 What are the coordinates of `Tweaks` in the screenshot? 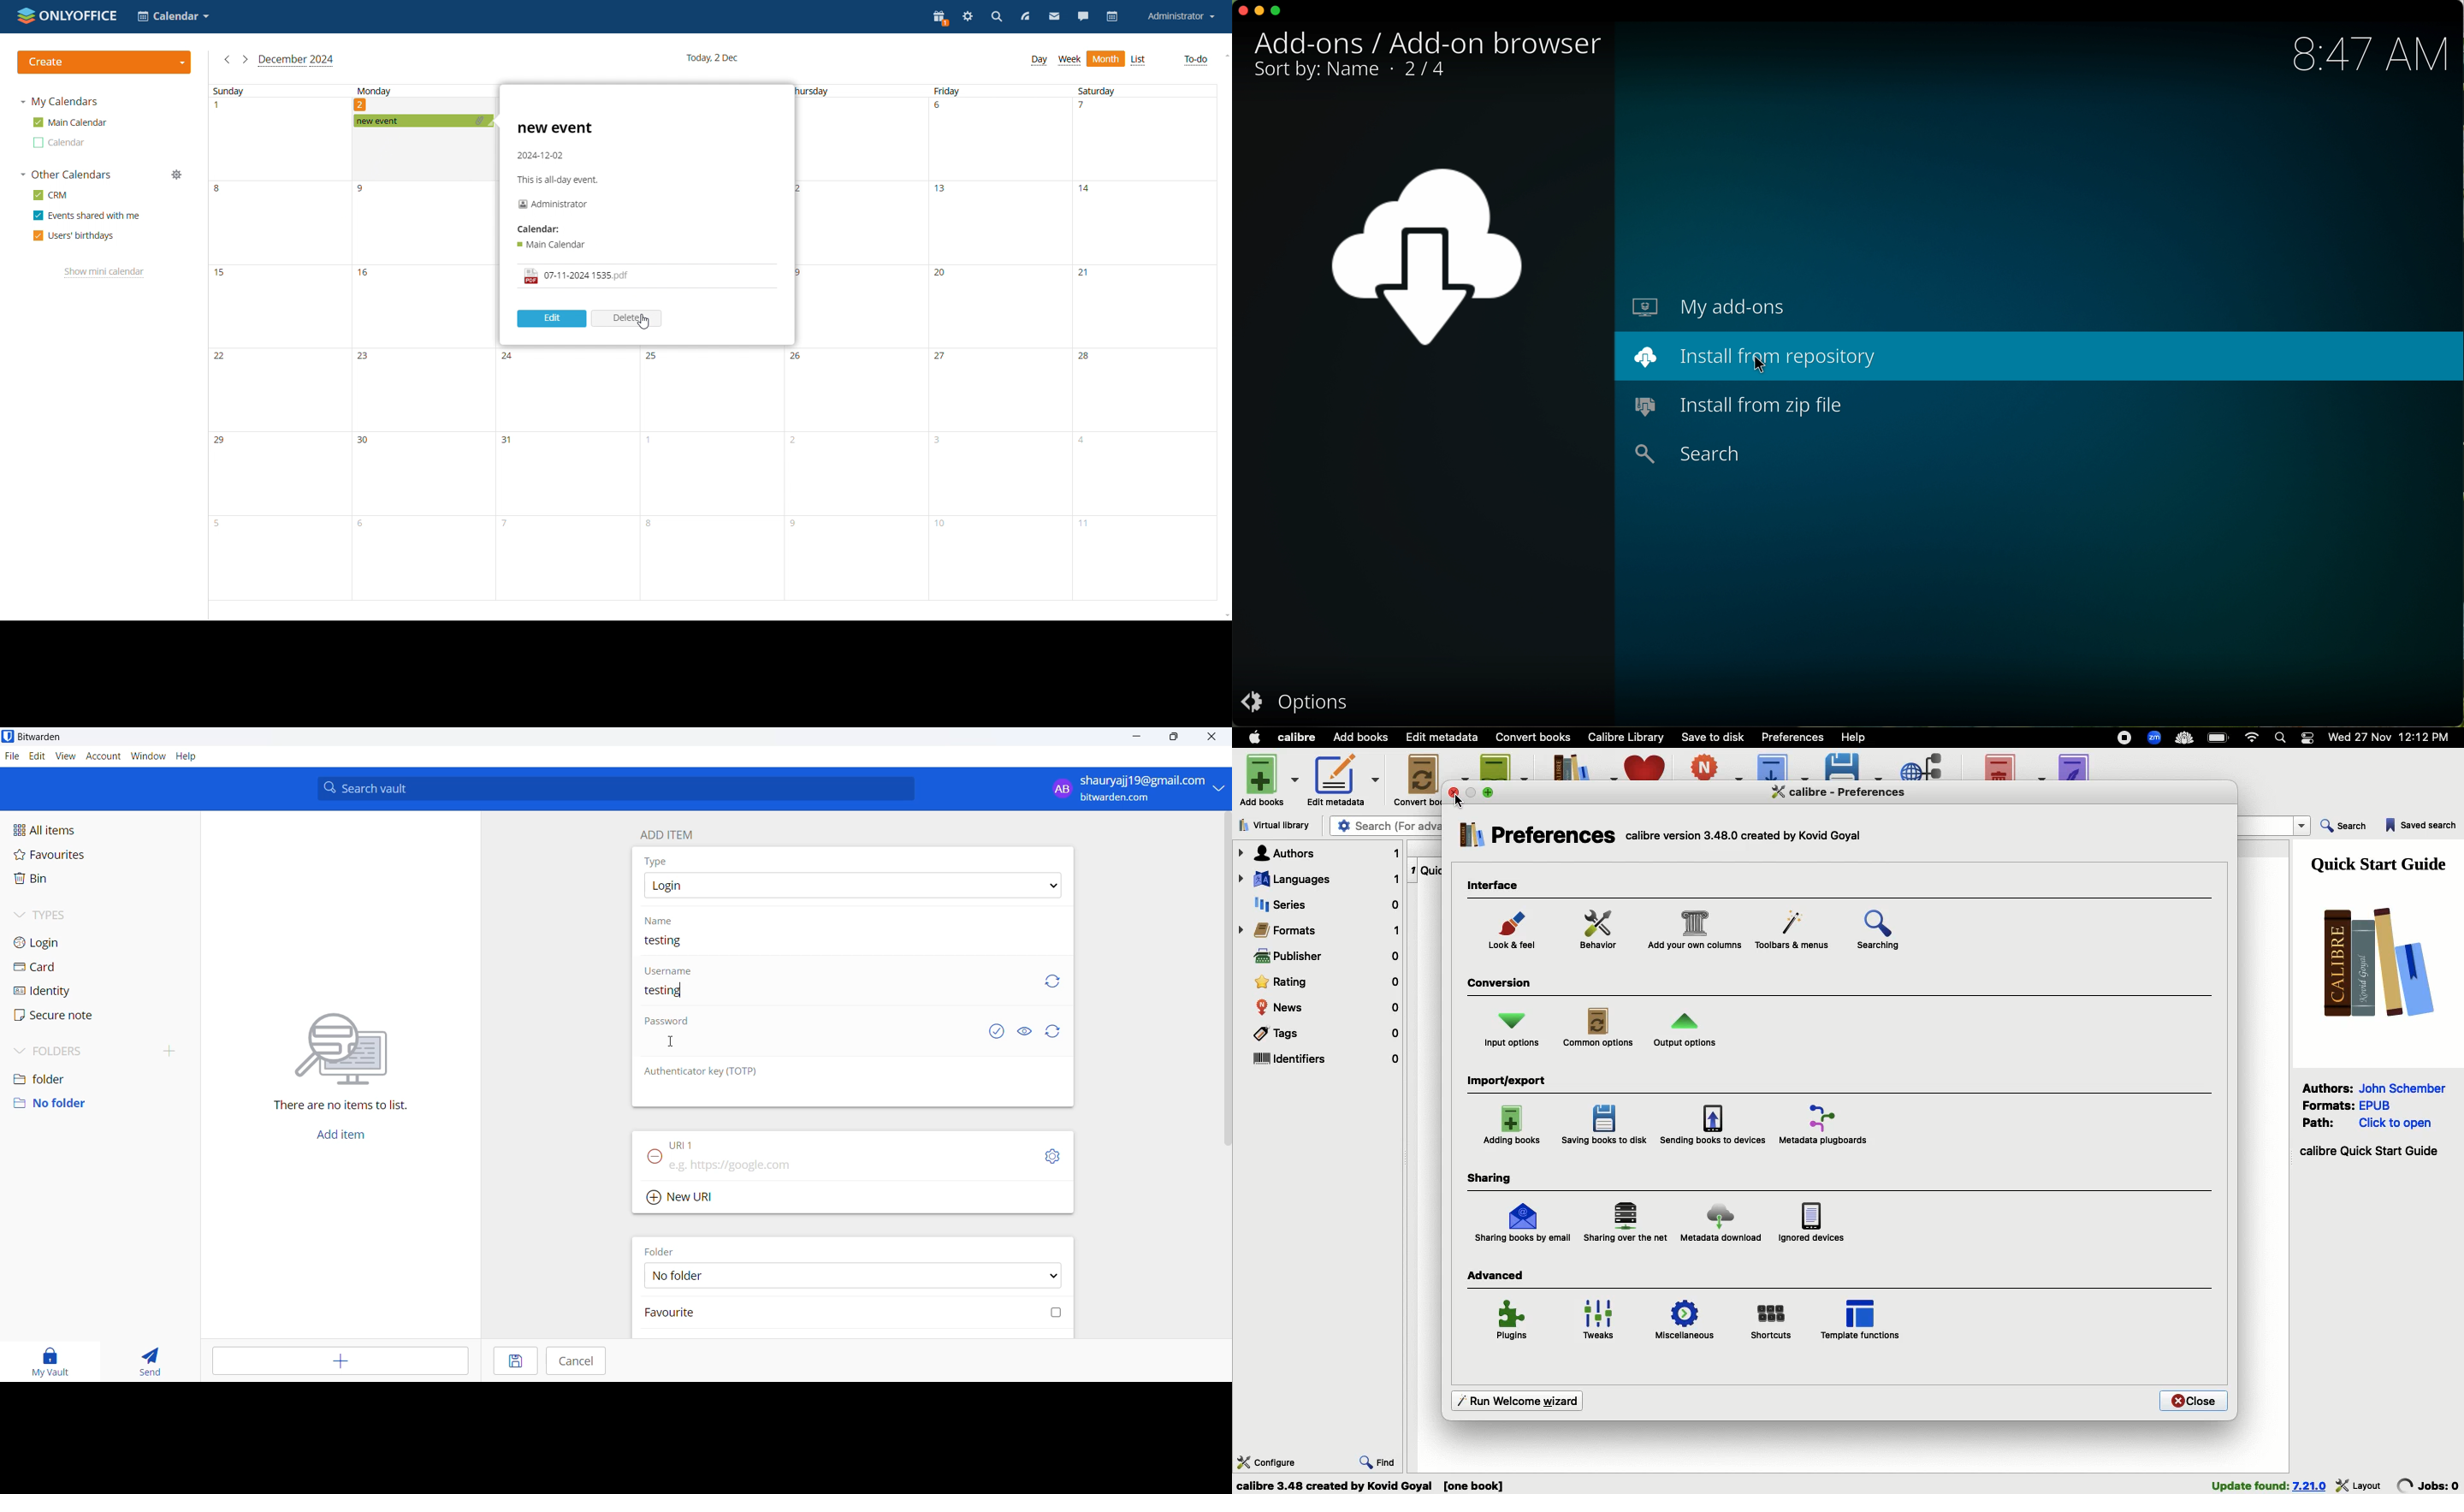 It's located at (1603, 1321).